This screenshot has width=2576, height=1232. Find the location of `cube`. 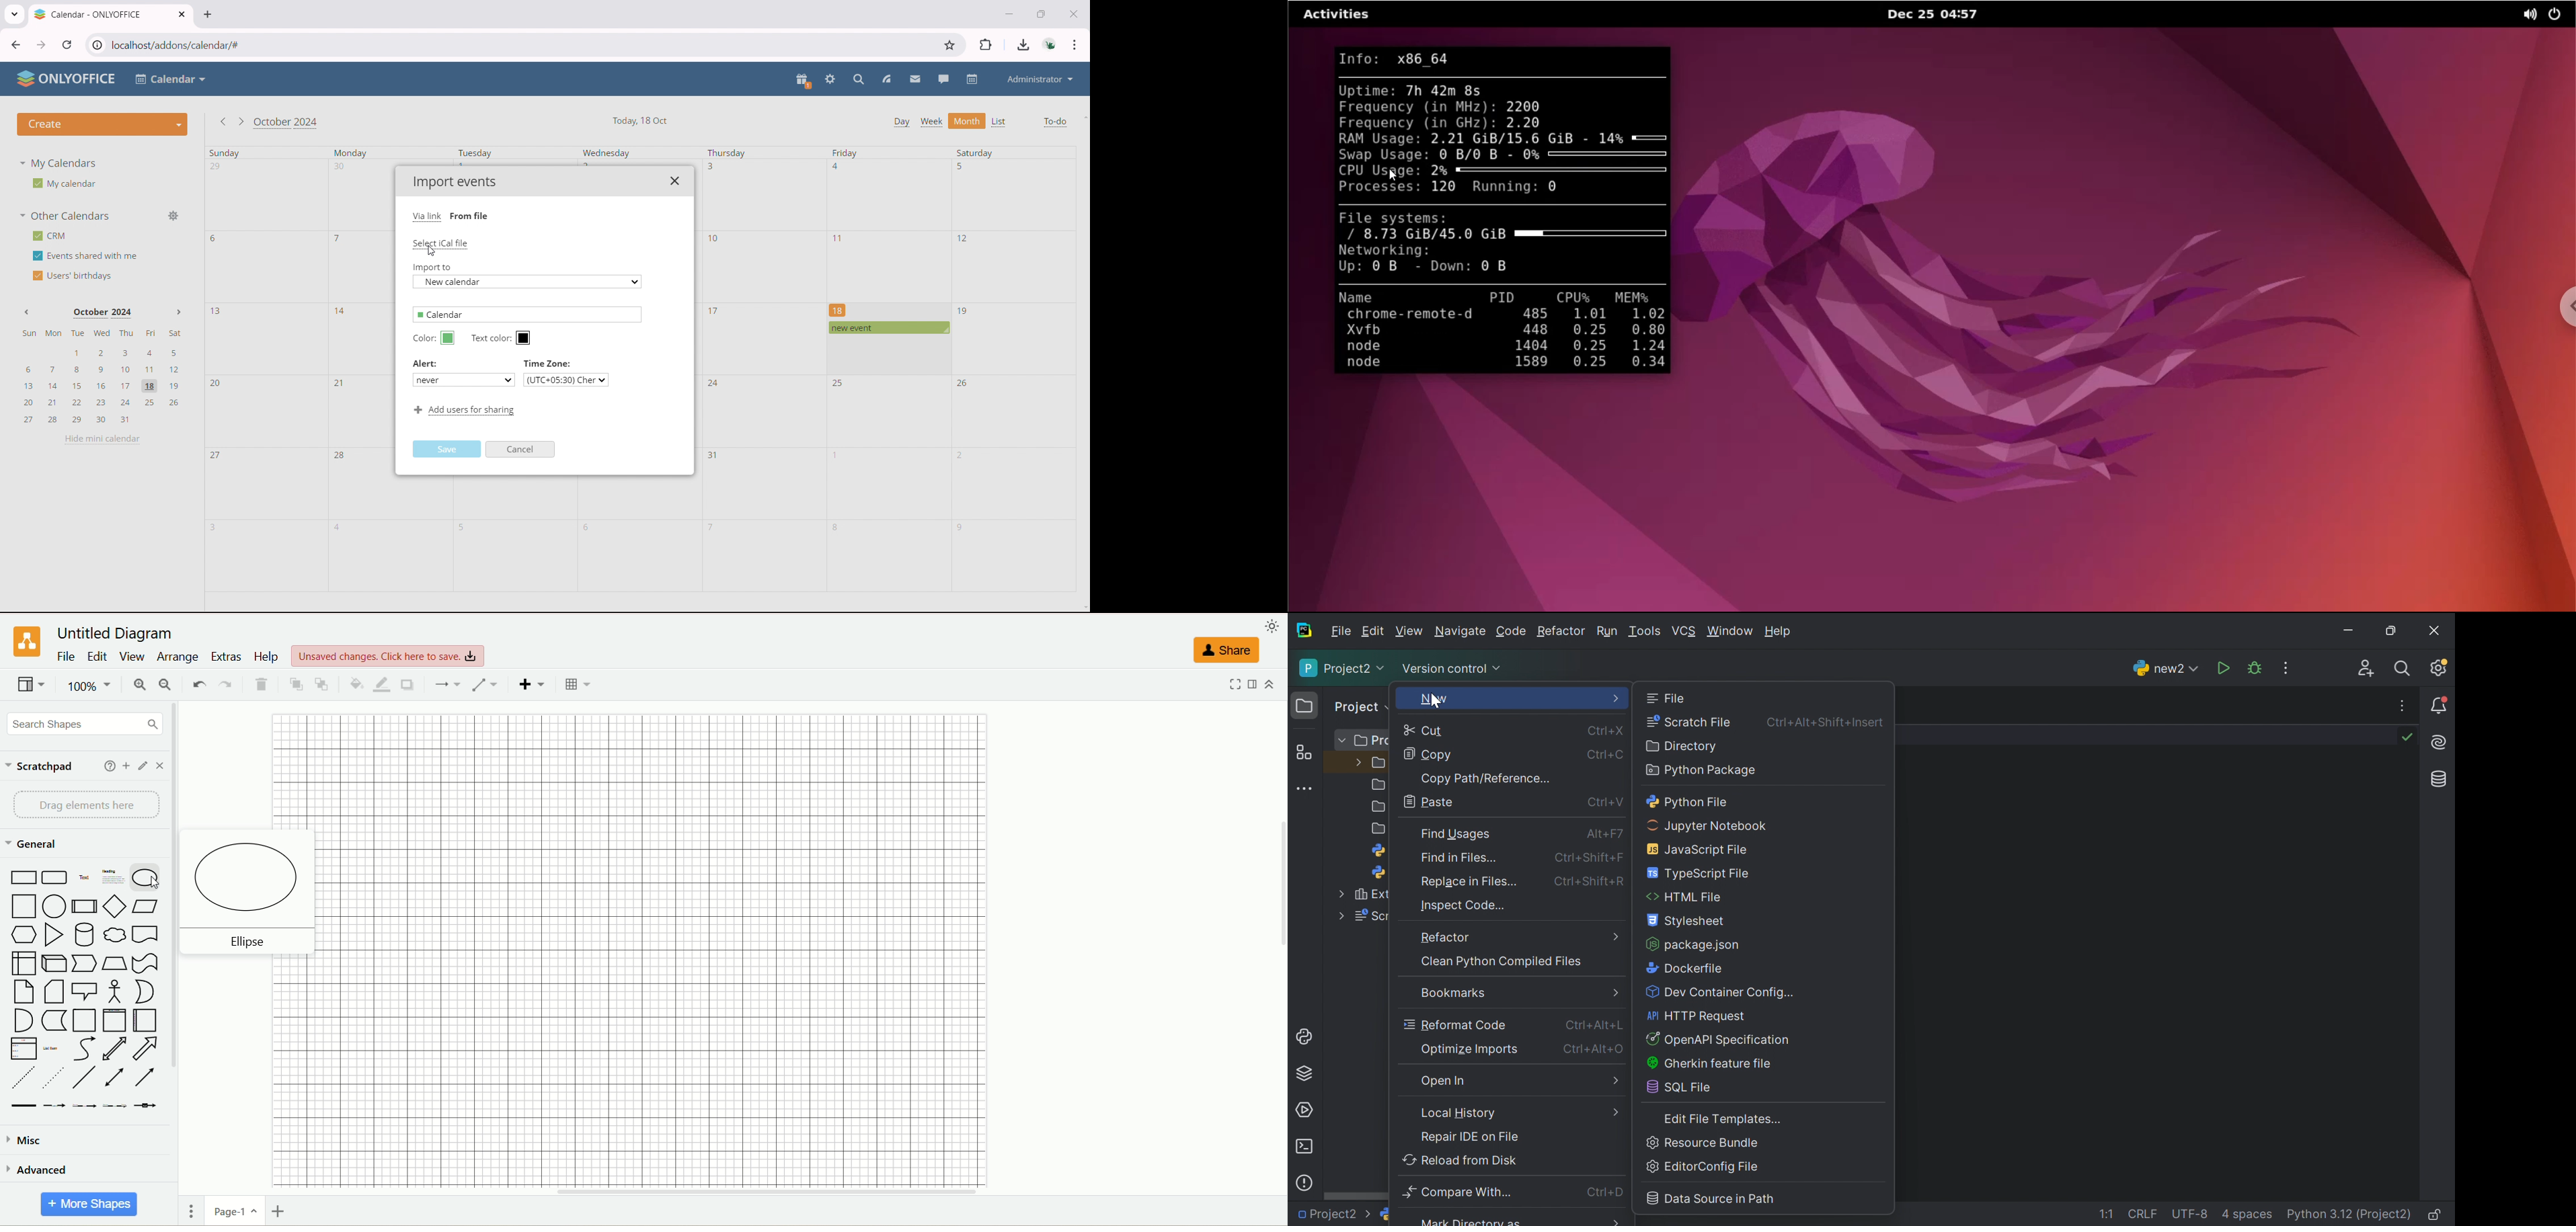

cube is located at coordinates (54, 961).